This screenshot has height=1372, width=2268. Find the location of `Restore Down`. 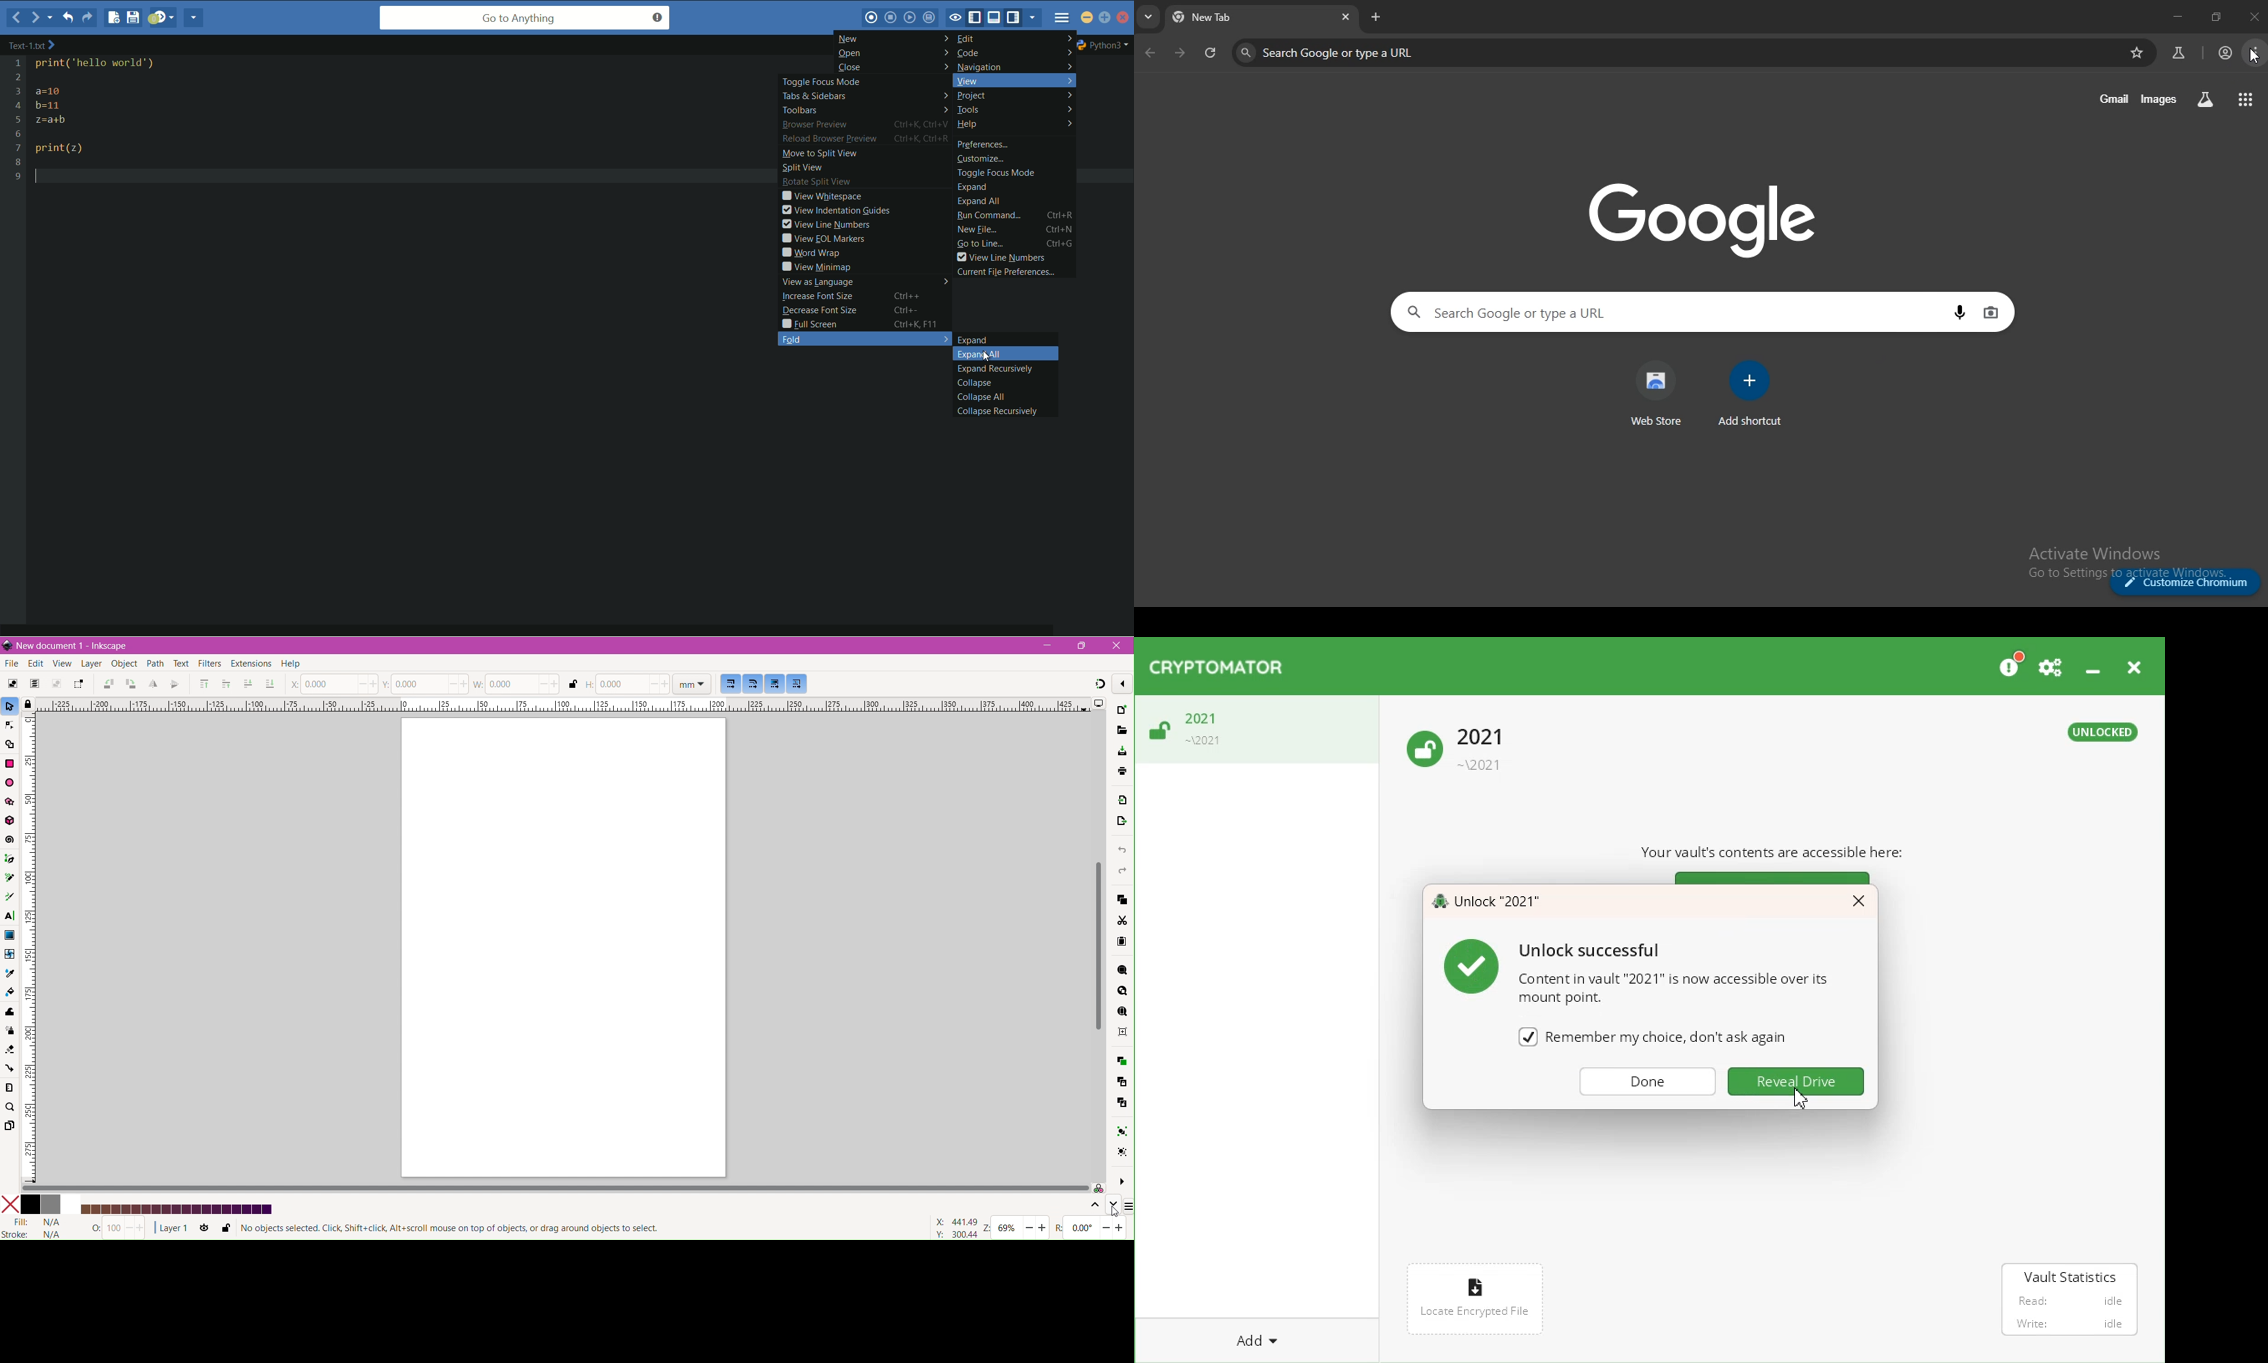

Restore Down is located at coordinates (1086, 645).